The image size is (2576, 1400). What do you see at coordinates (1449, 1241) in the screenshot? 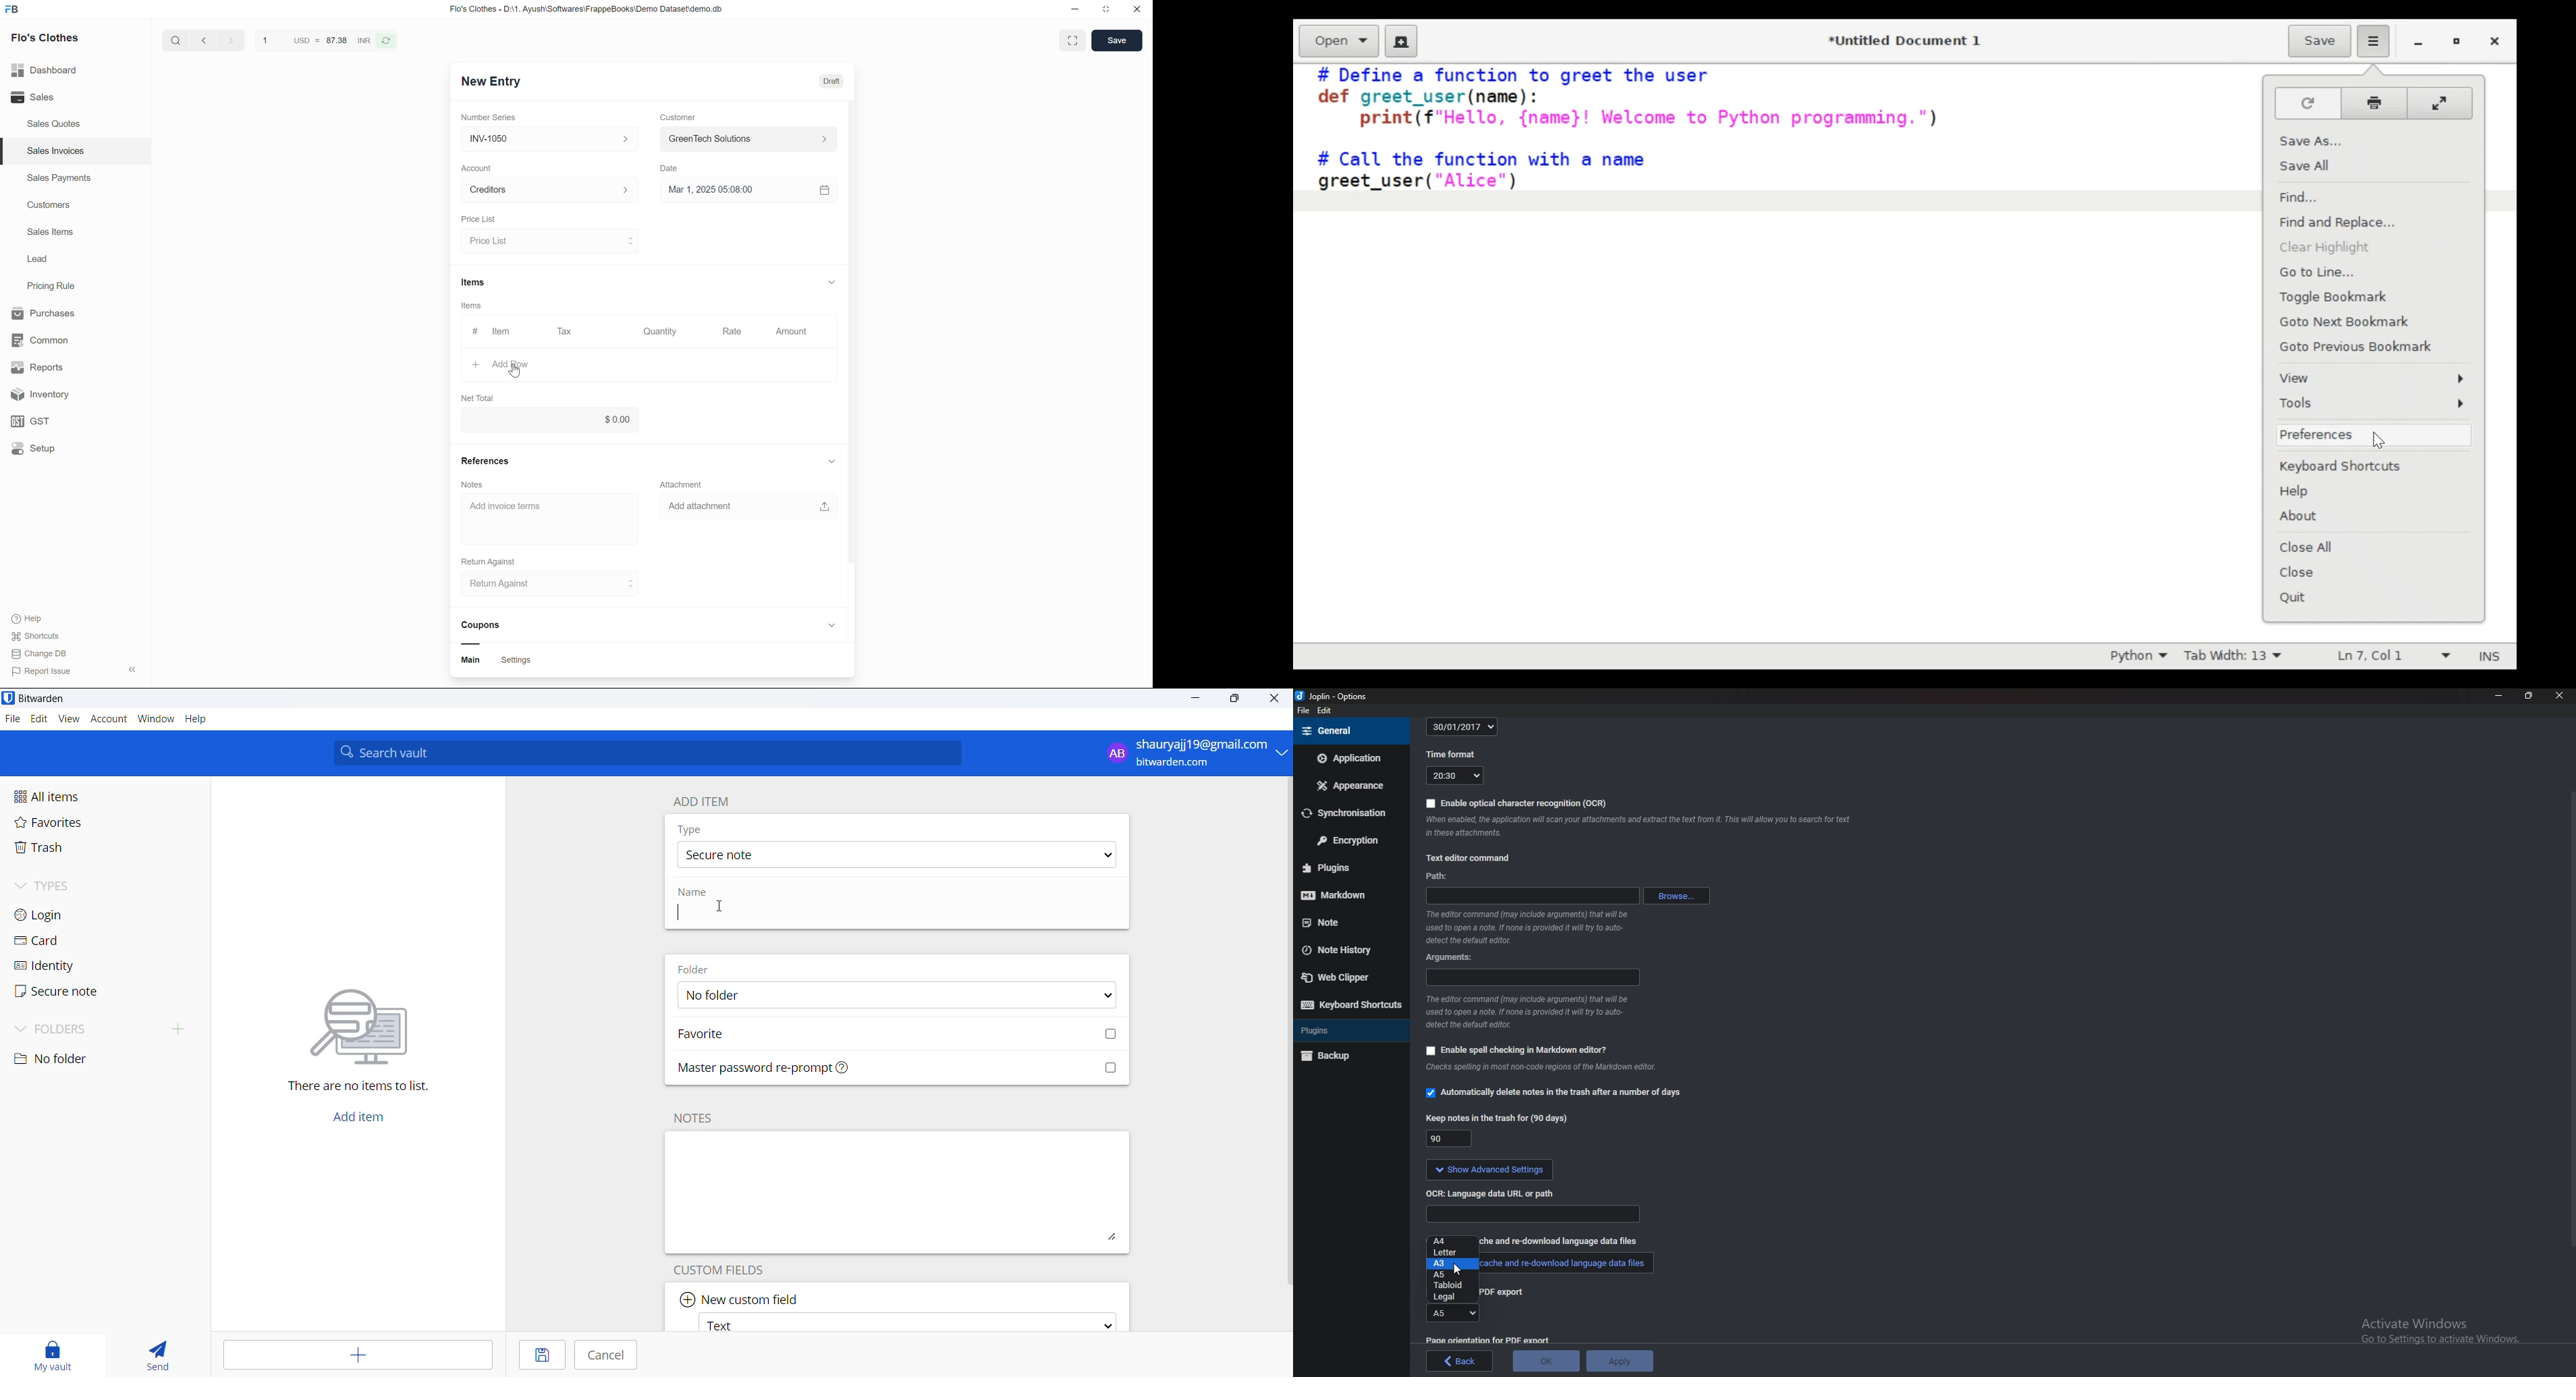
I see `A4` at bounding box center [1449, 1241].